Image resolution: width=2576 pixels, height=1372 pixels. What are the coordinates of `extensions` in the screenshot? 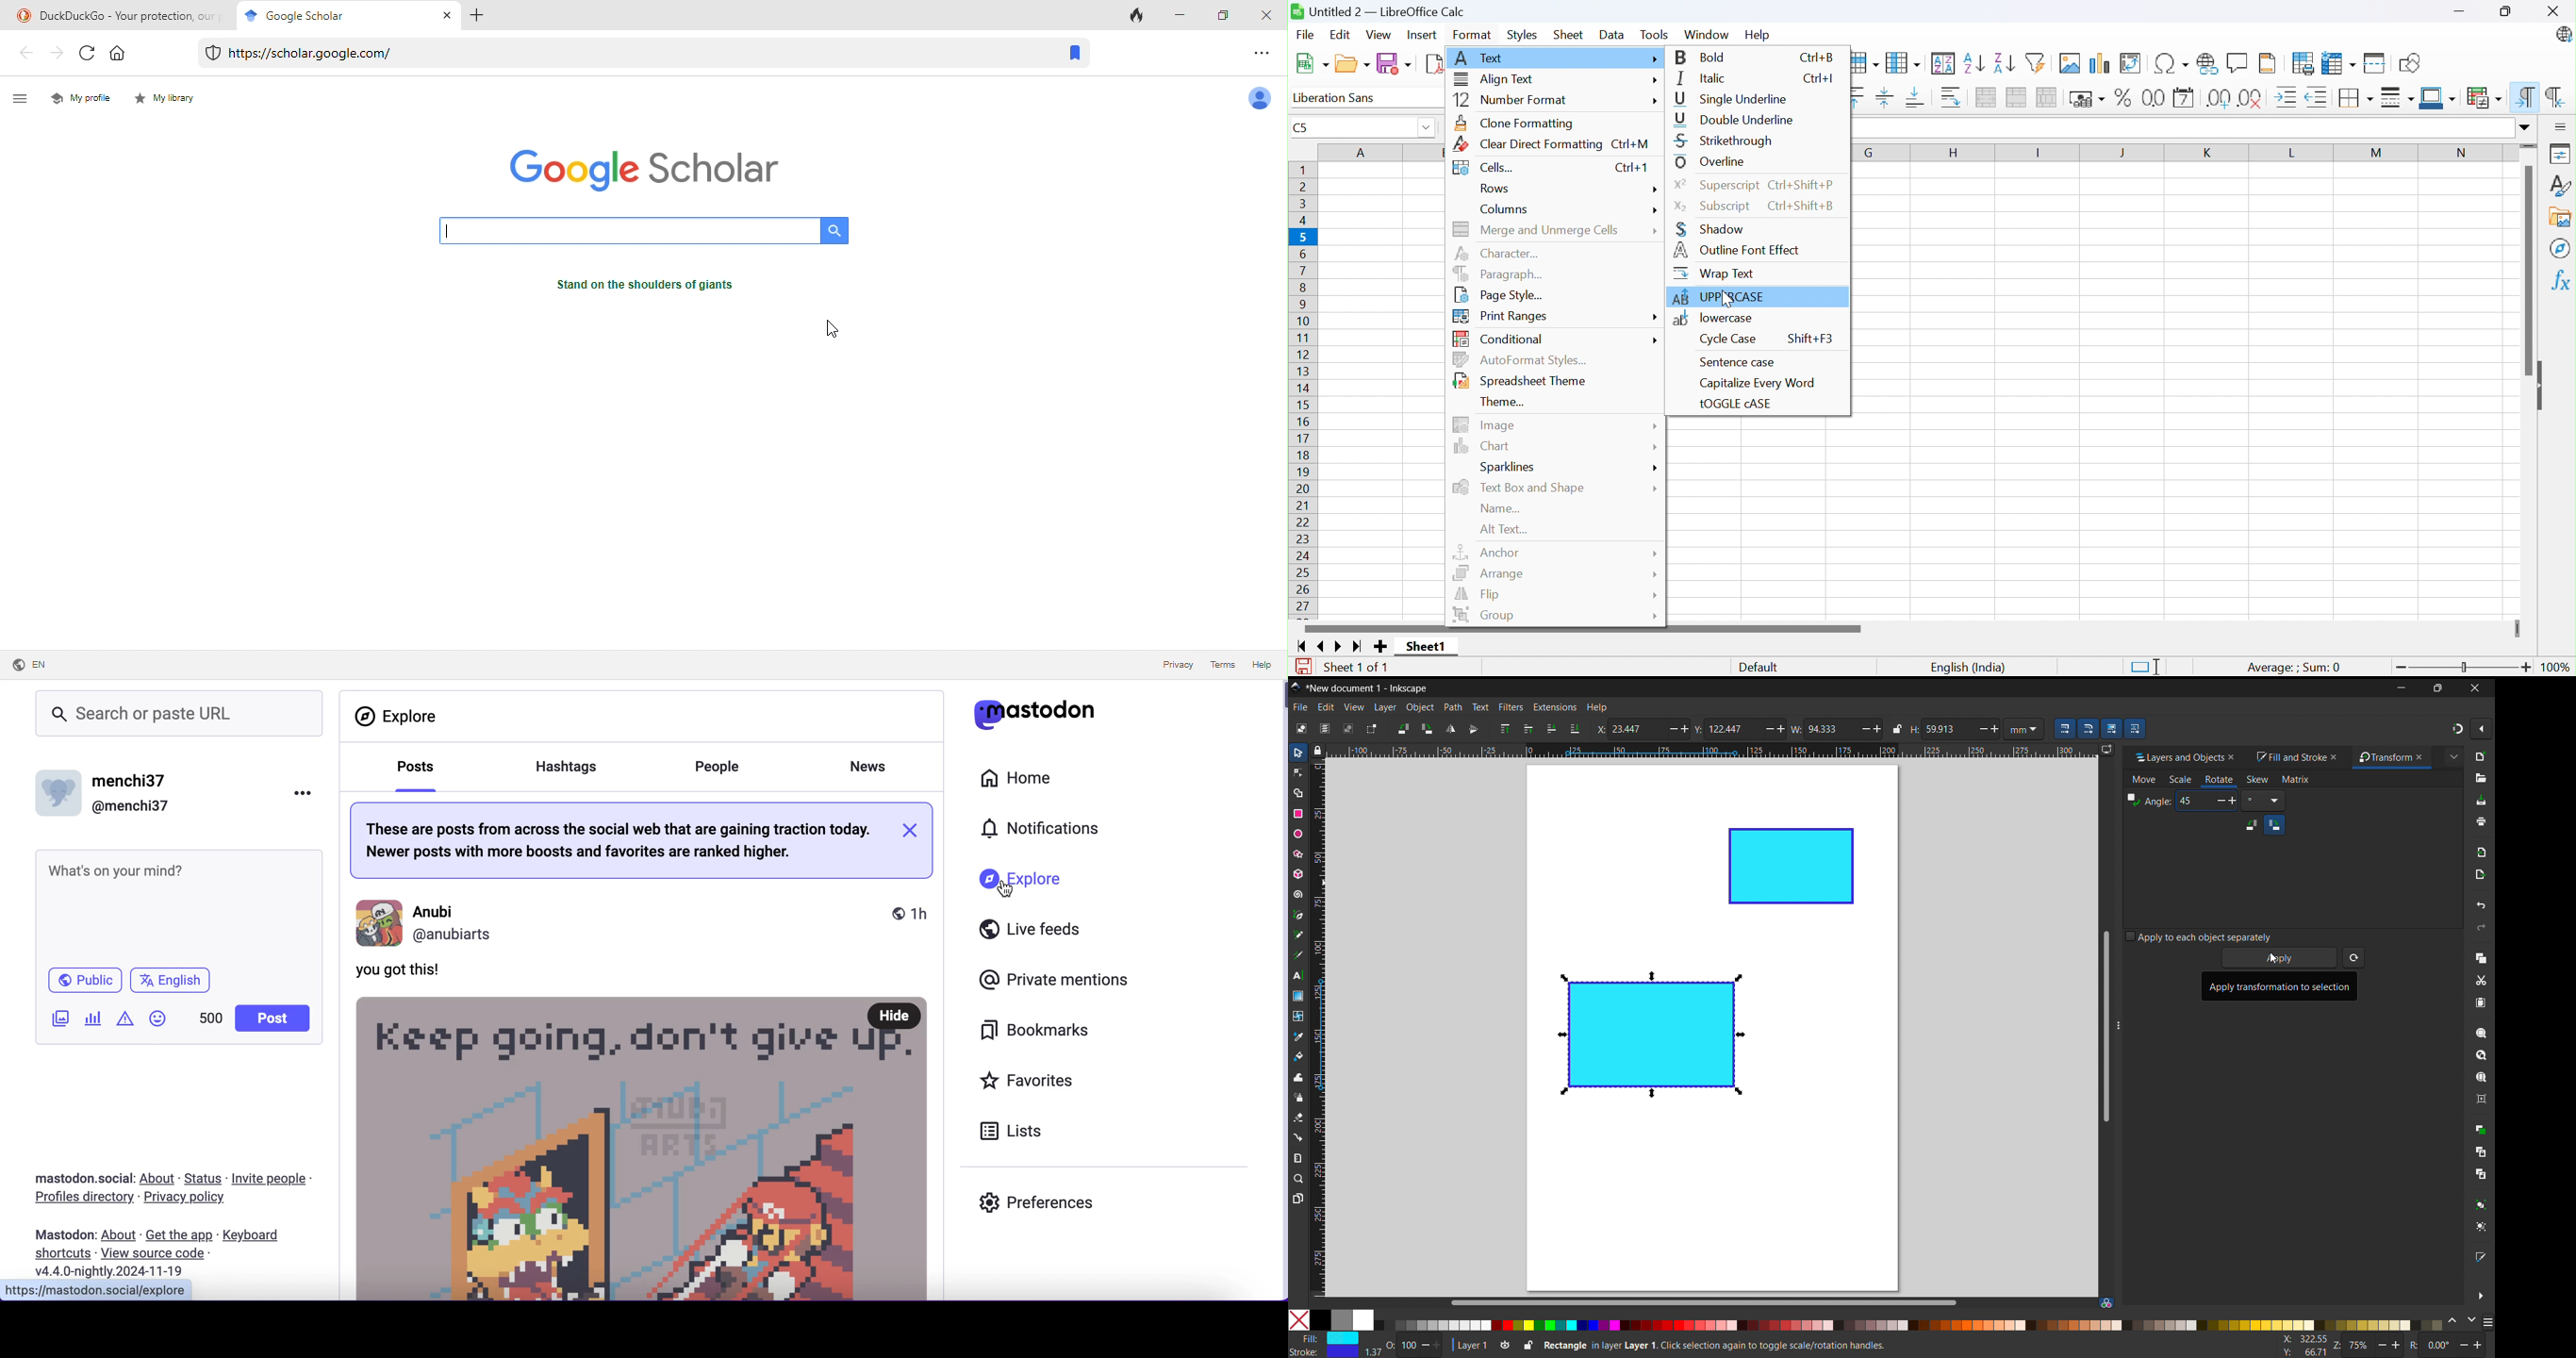 It's located at (1554, 707).